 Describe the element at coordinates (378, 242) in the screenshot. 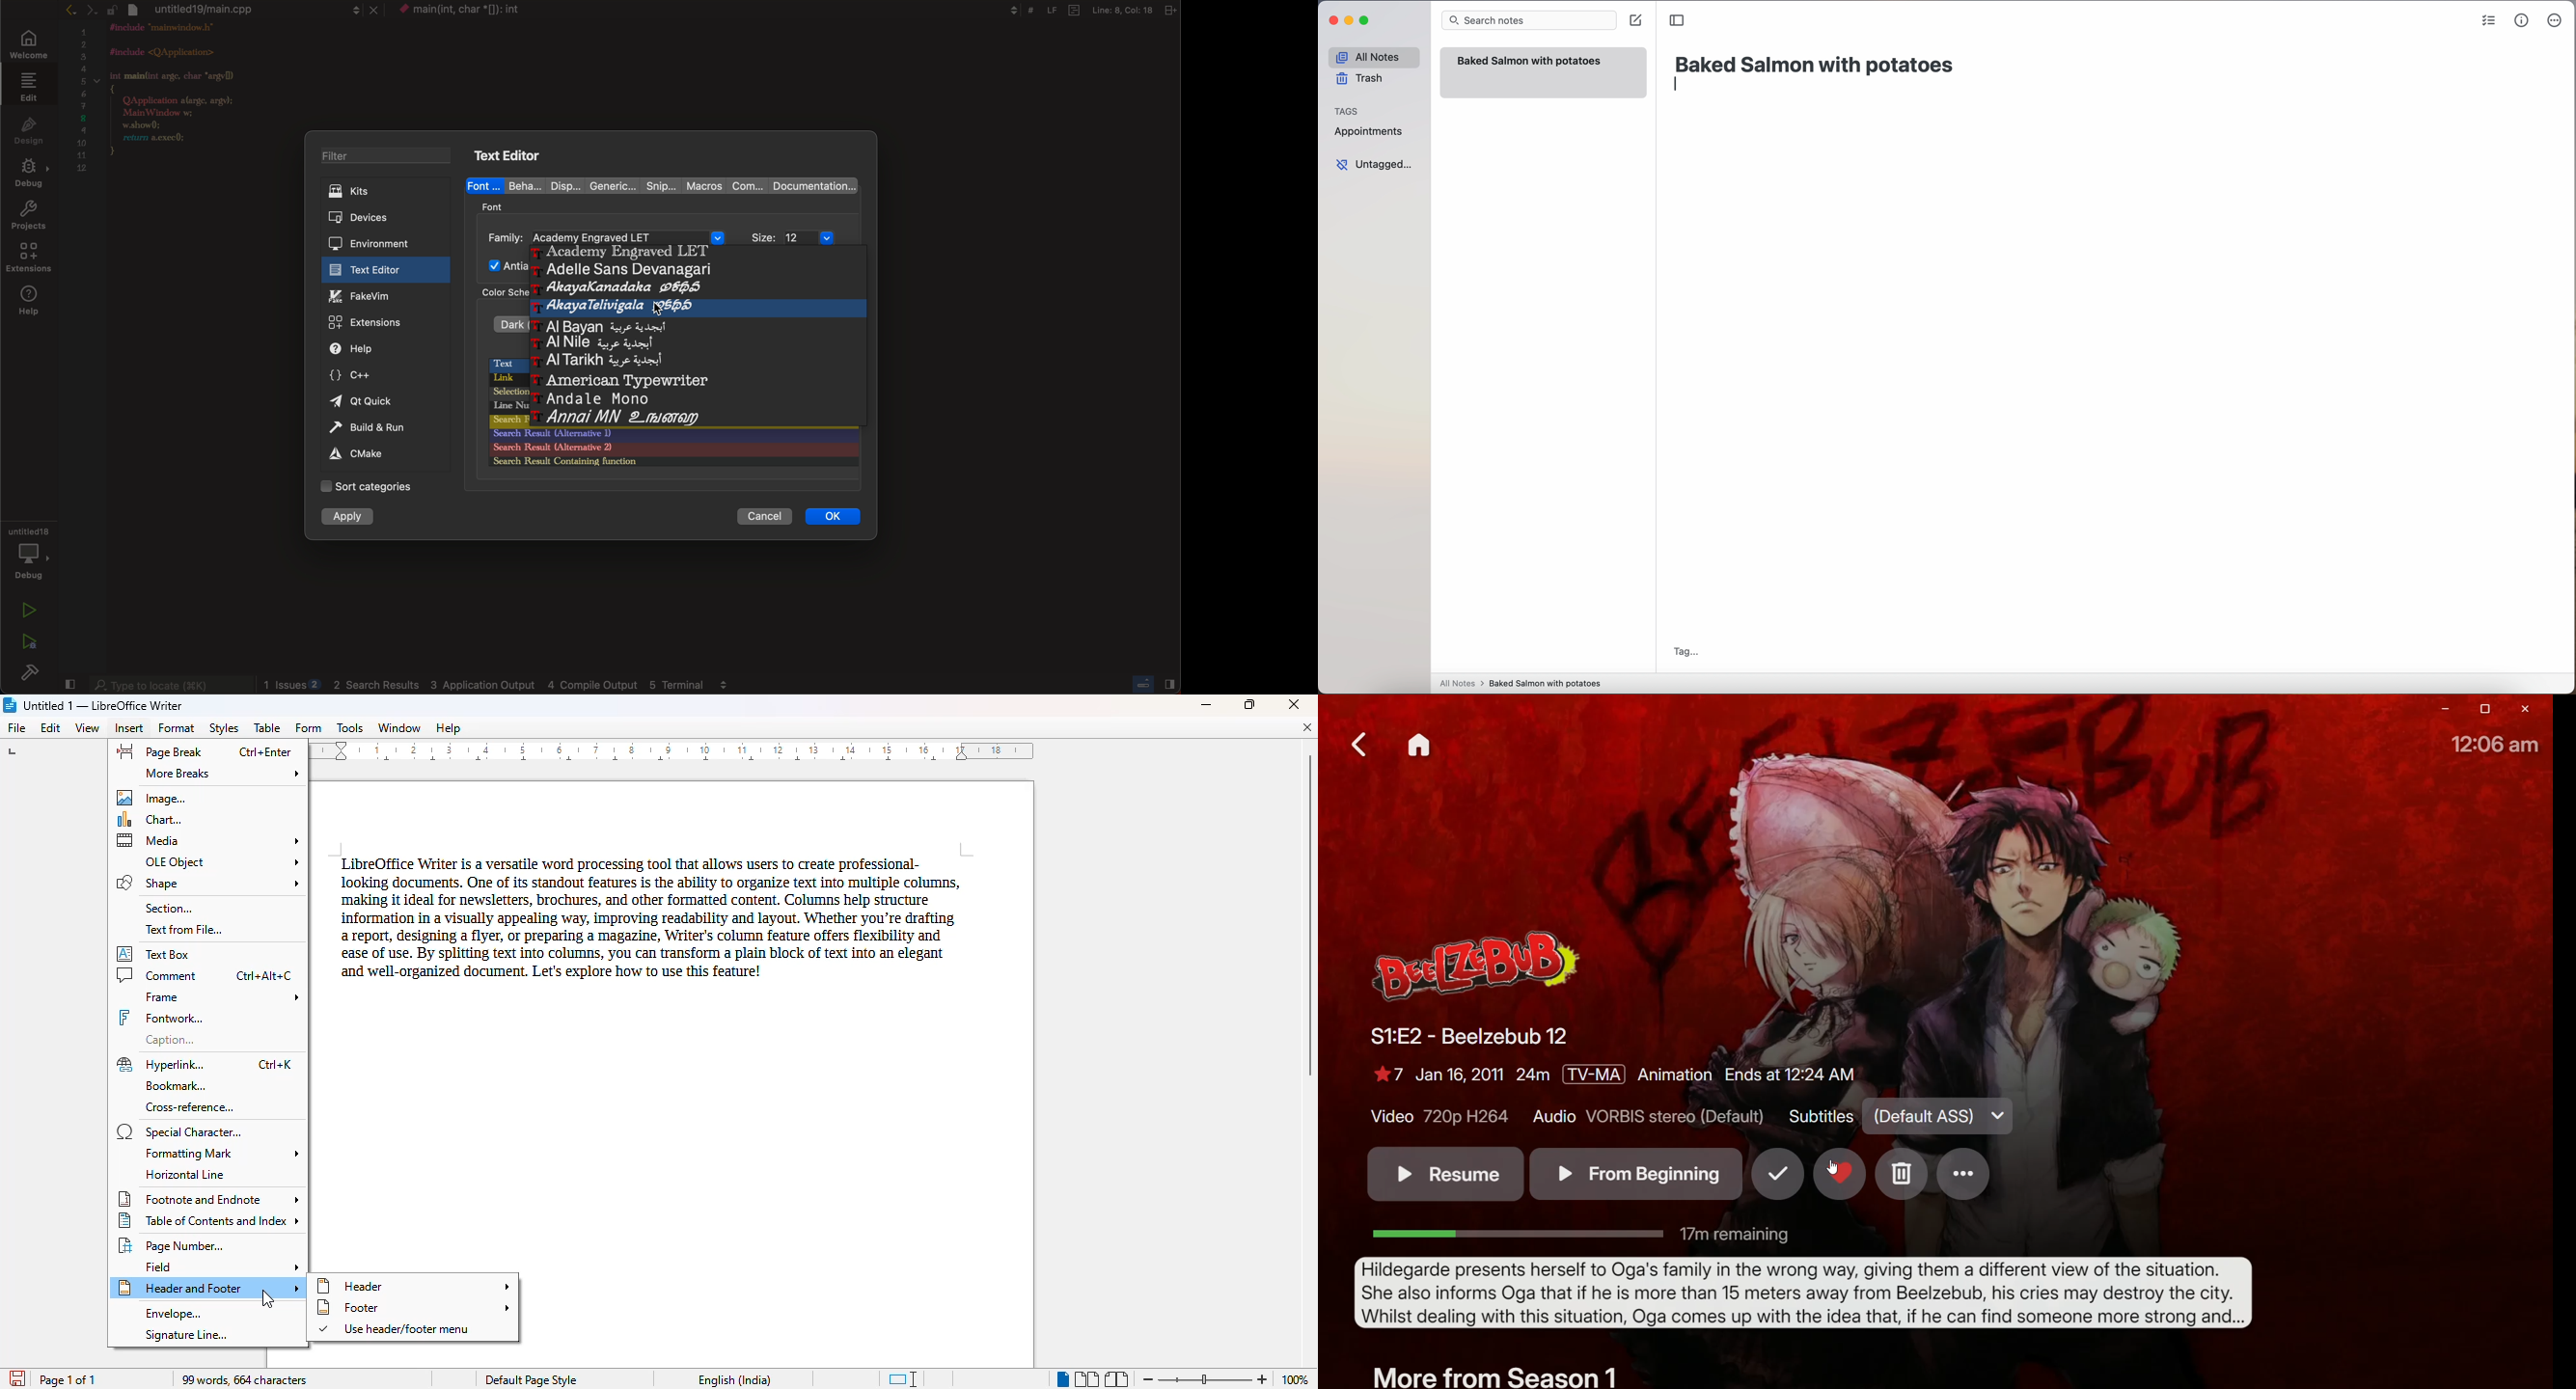

I see `environment` at that location.